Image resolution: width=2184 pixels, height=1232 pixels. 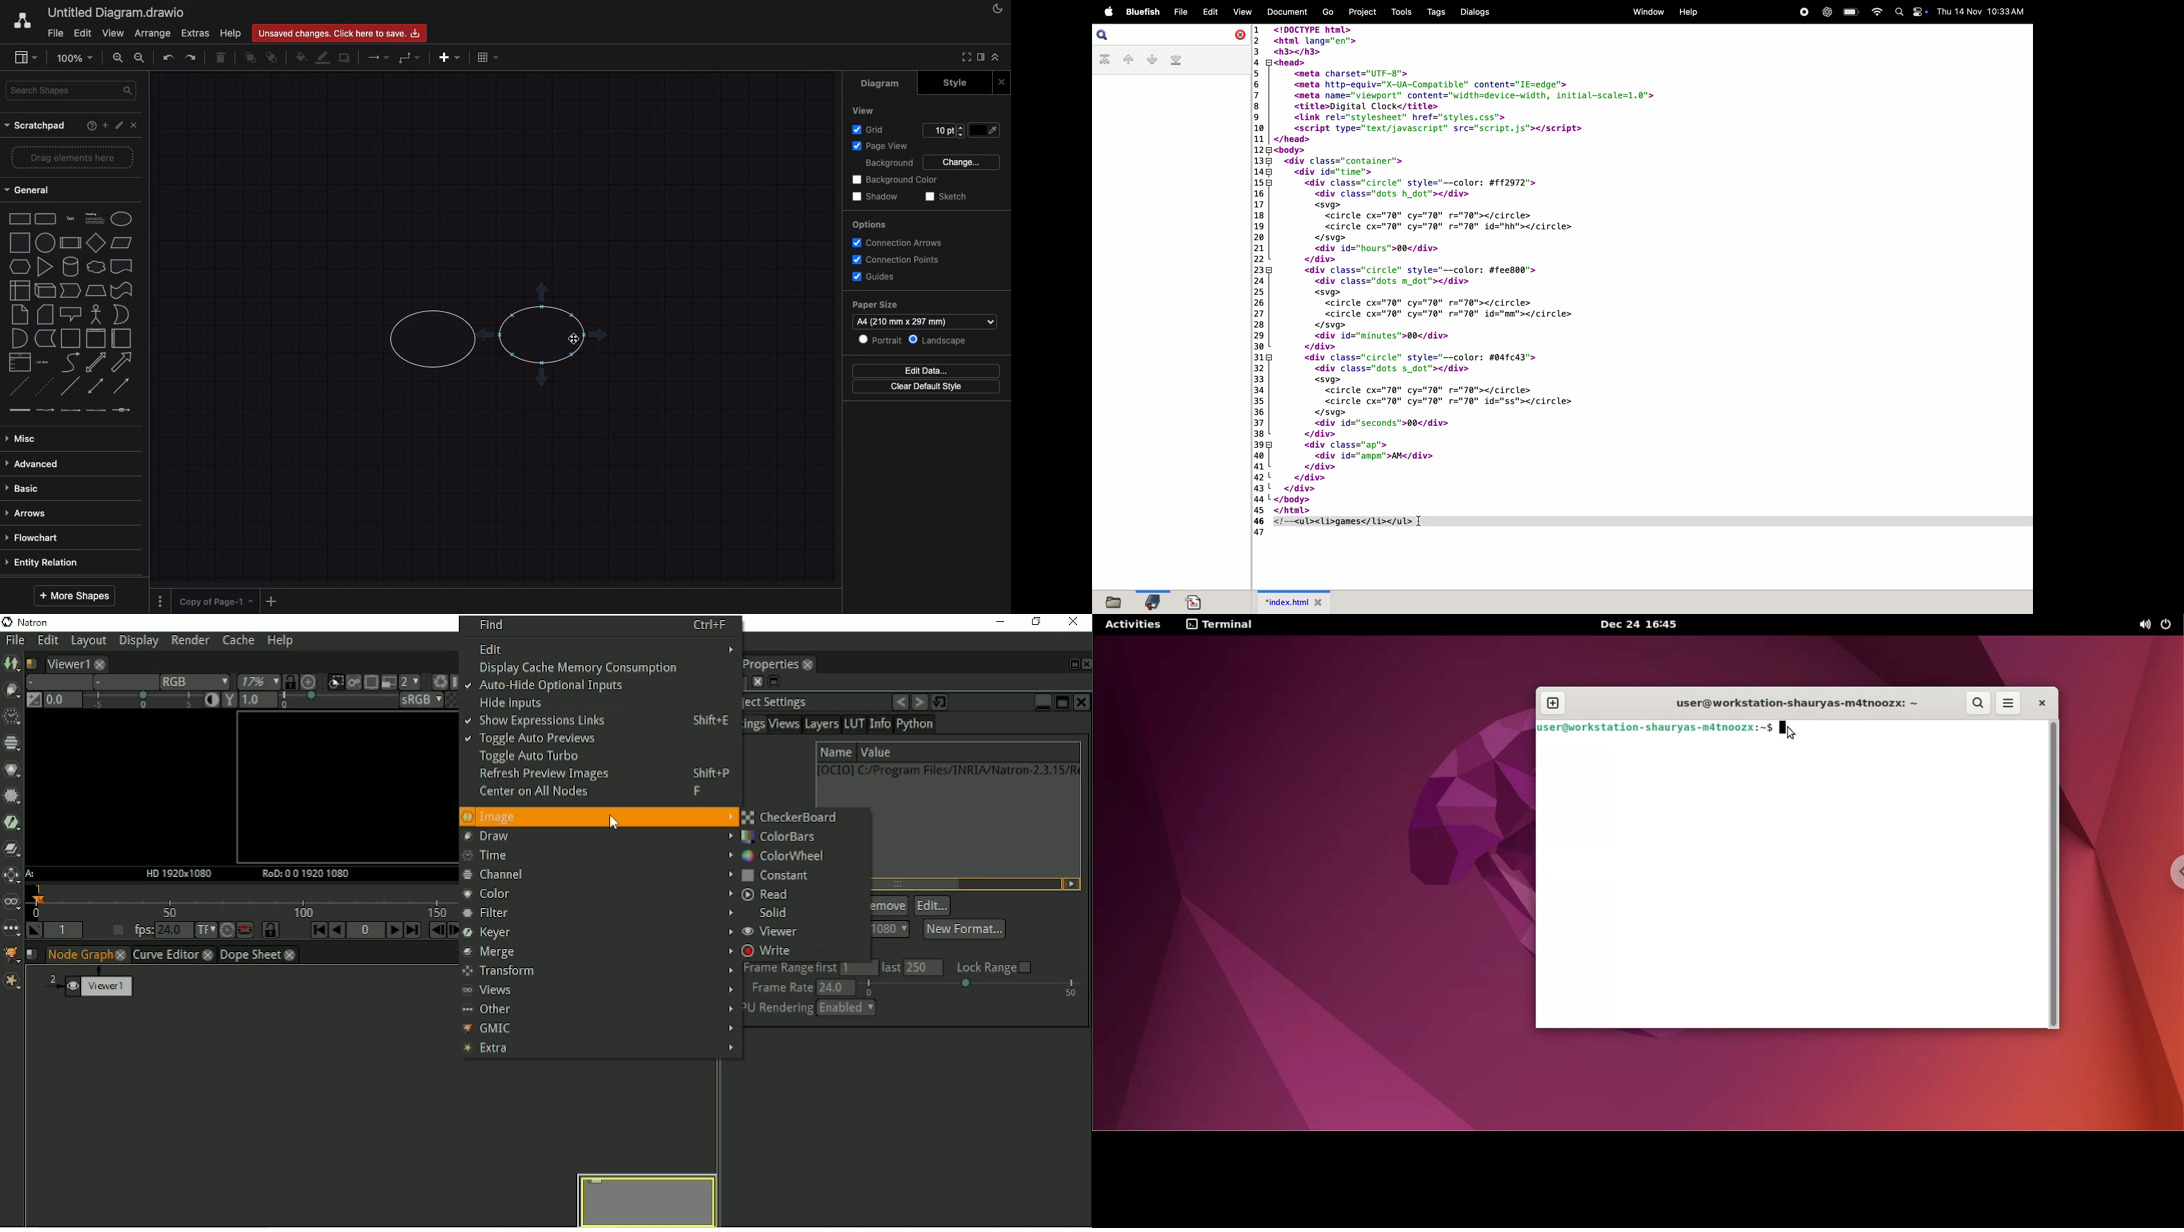 I want to click on misc, so click(x=69, y=440).